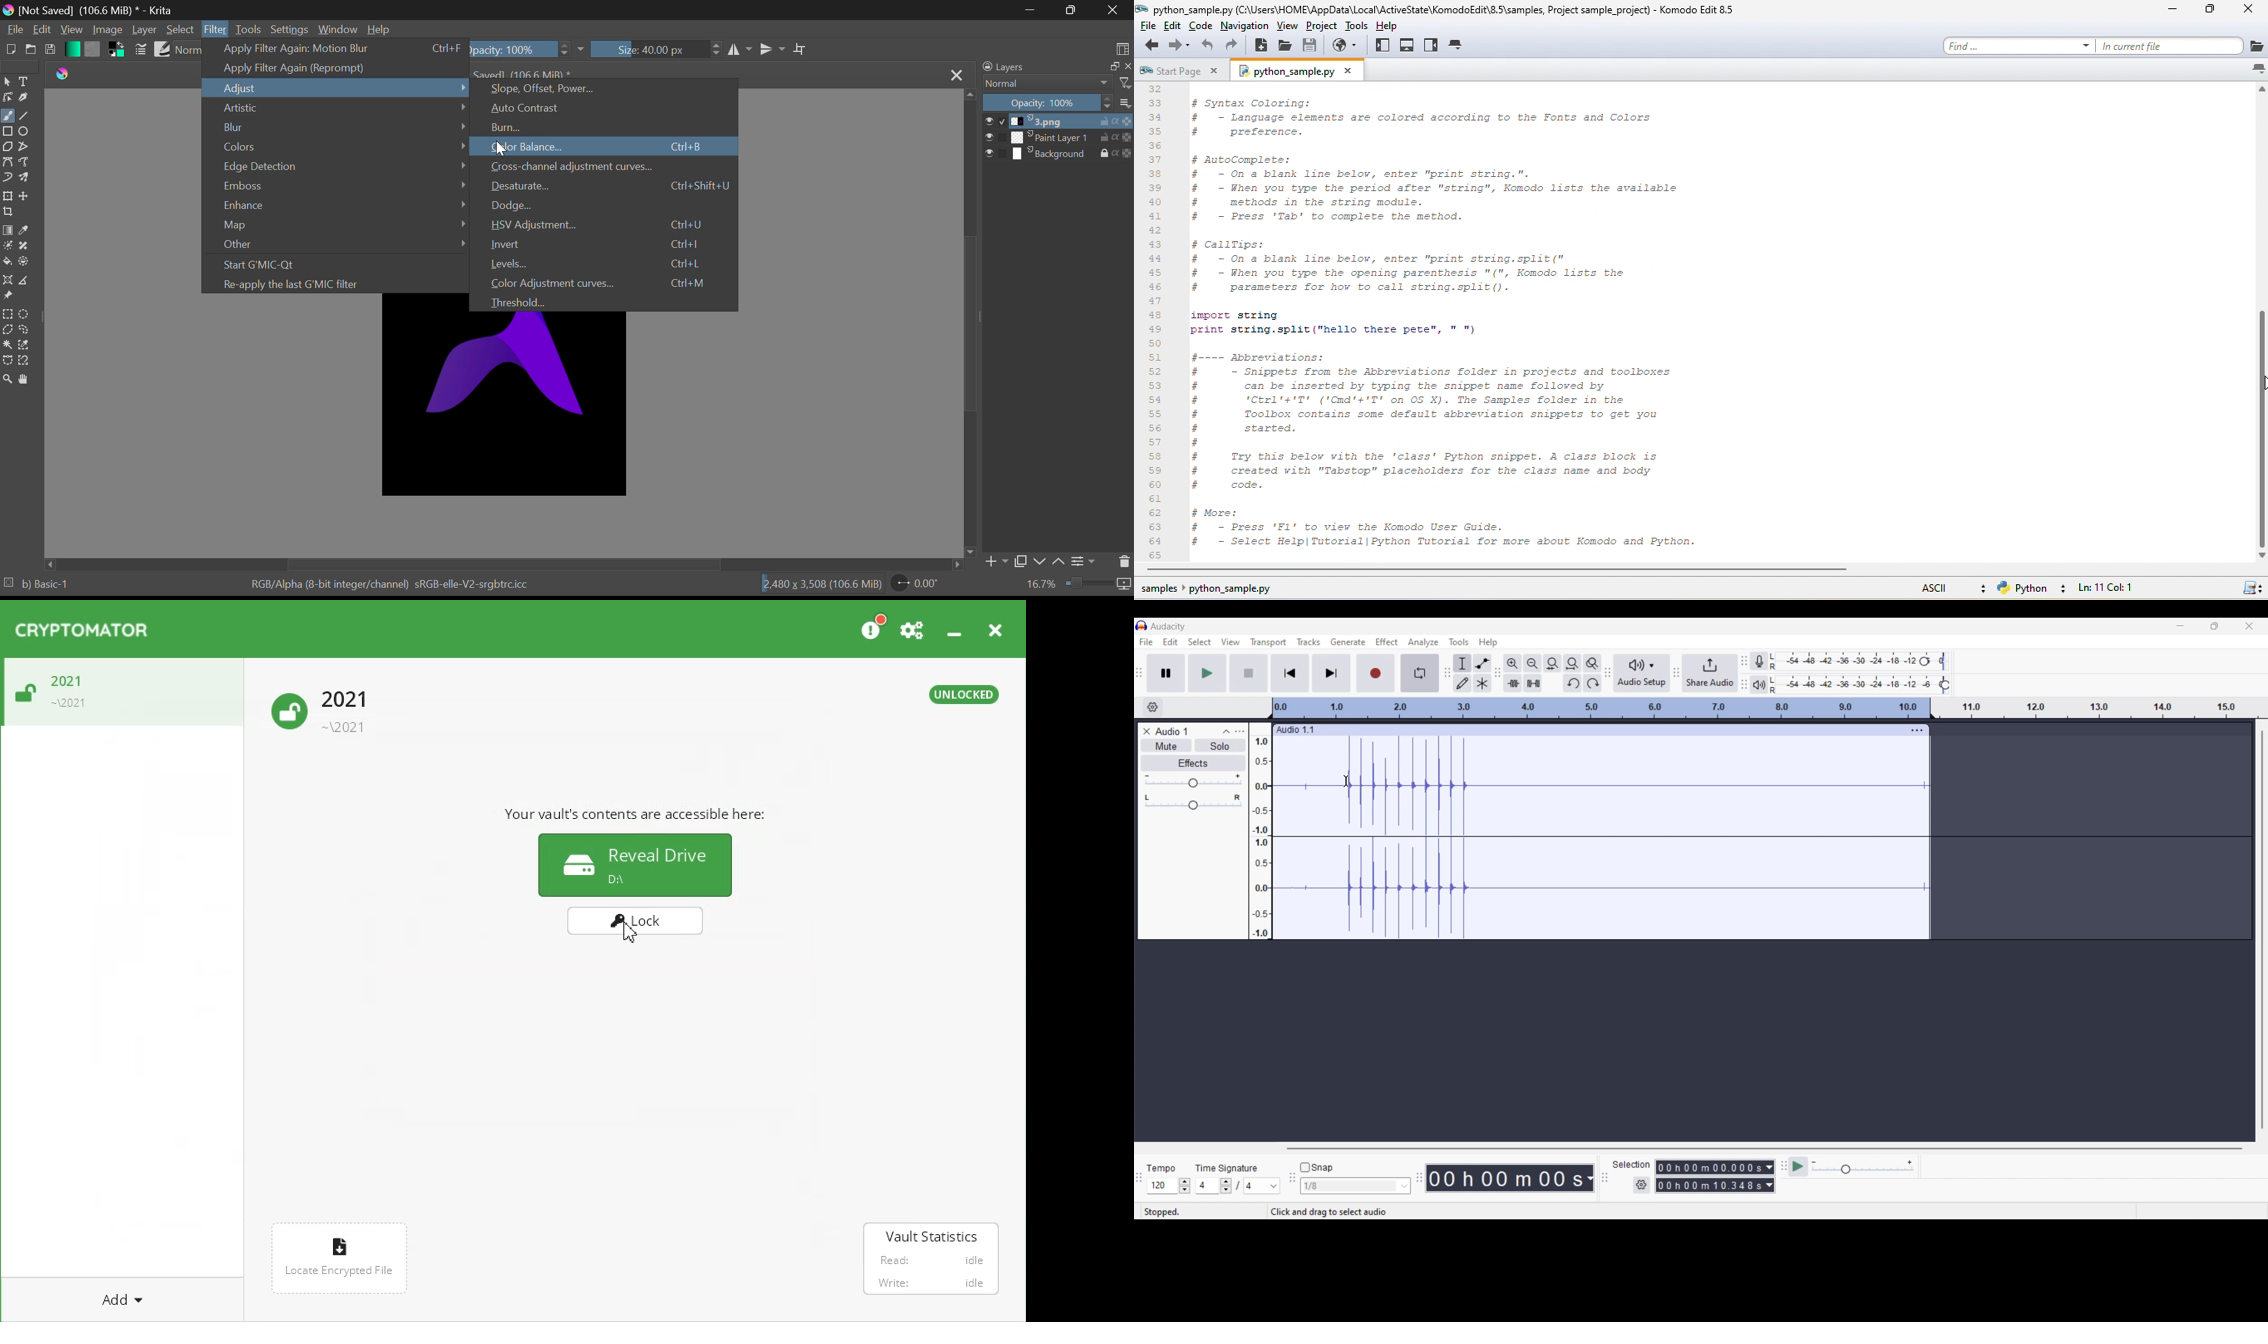  Describe the element at coordinates (631, 931) in the screenshot. I see `Cursor` at that location.